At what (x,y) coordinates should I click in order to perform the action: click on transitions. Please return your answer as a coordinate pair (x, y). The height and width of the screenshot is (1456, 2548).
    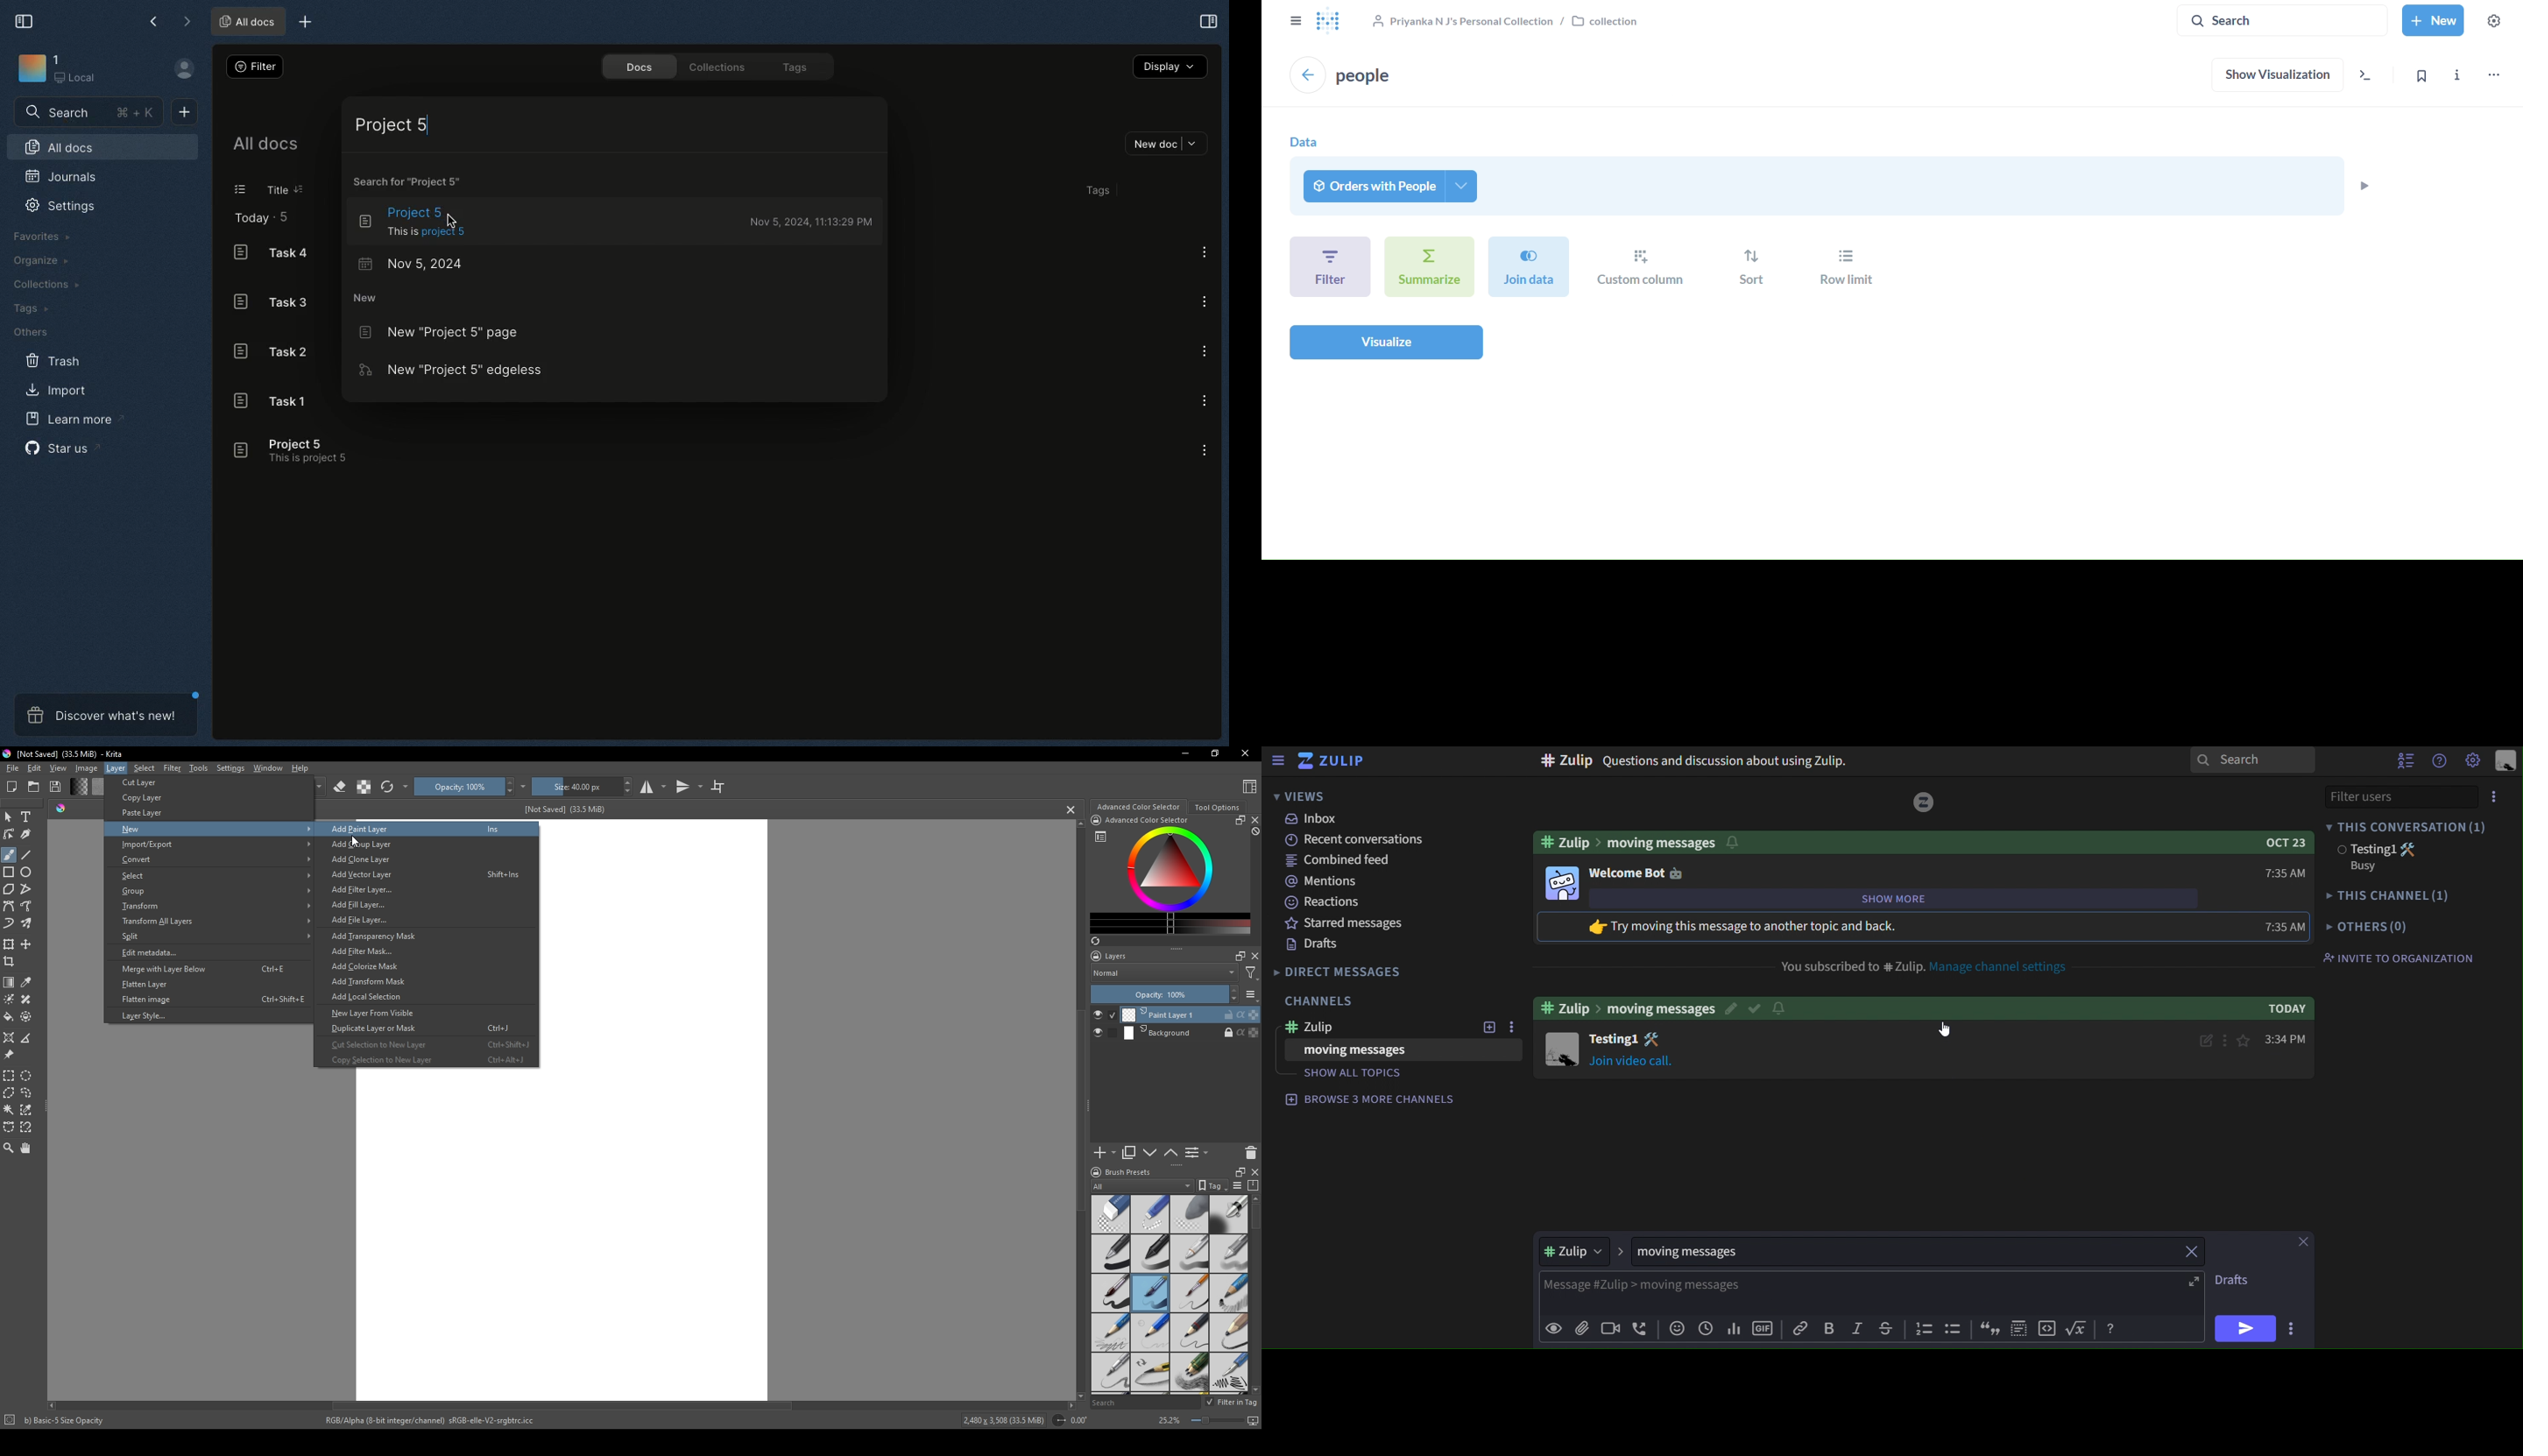
    Looking at the image, I should click on (689, 787).